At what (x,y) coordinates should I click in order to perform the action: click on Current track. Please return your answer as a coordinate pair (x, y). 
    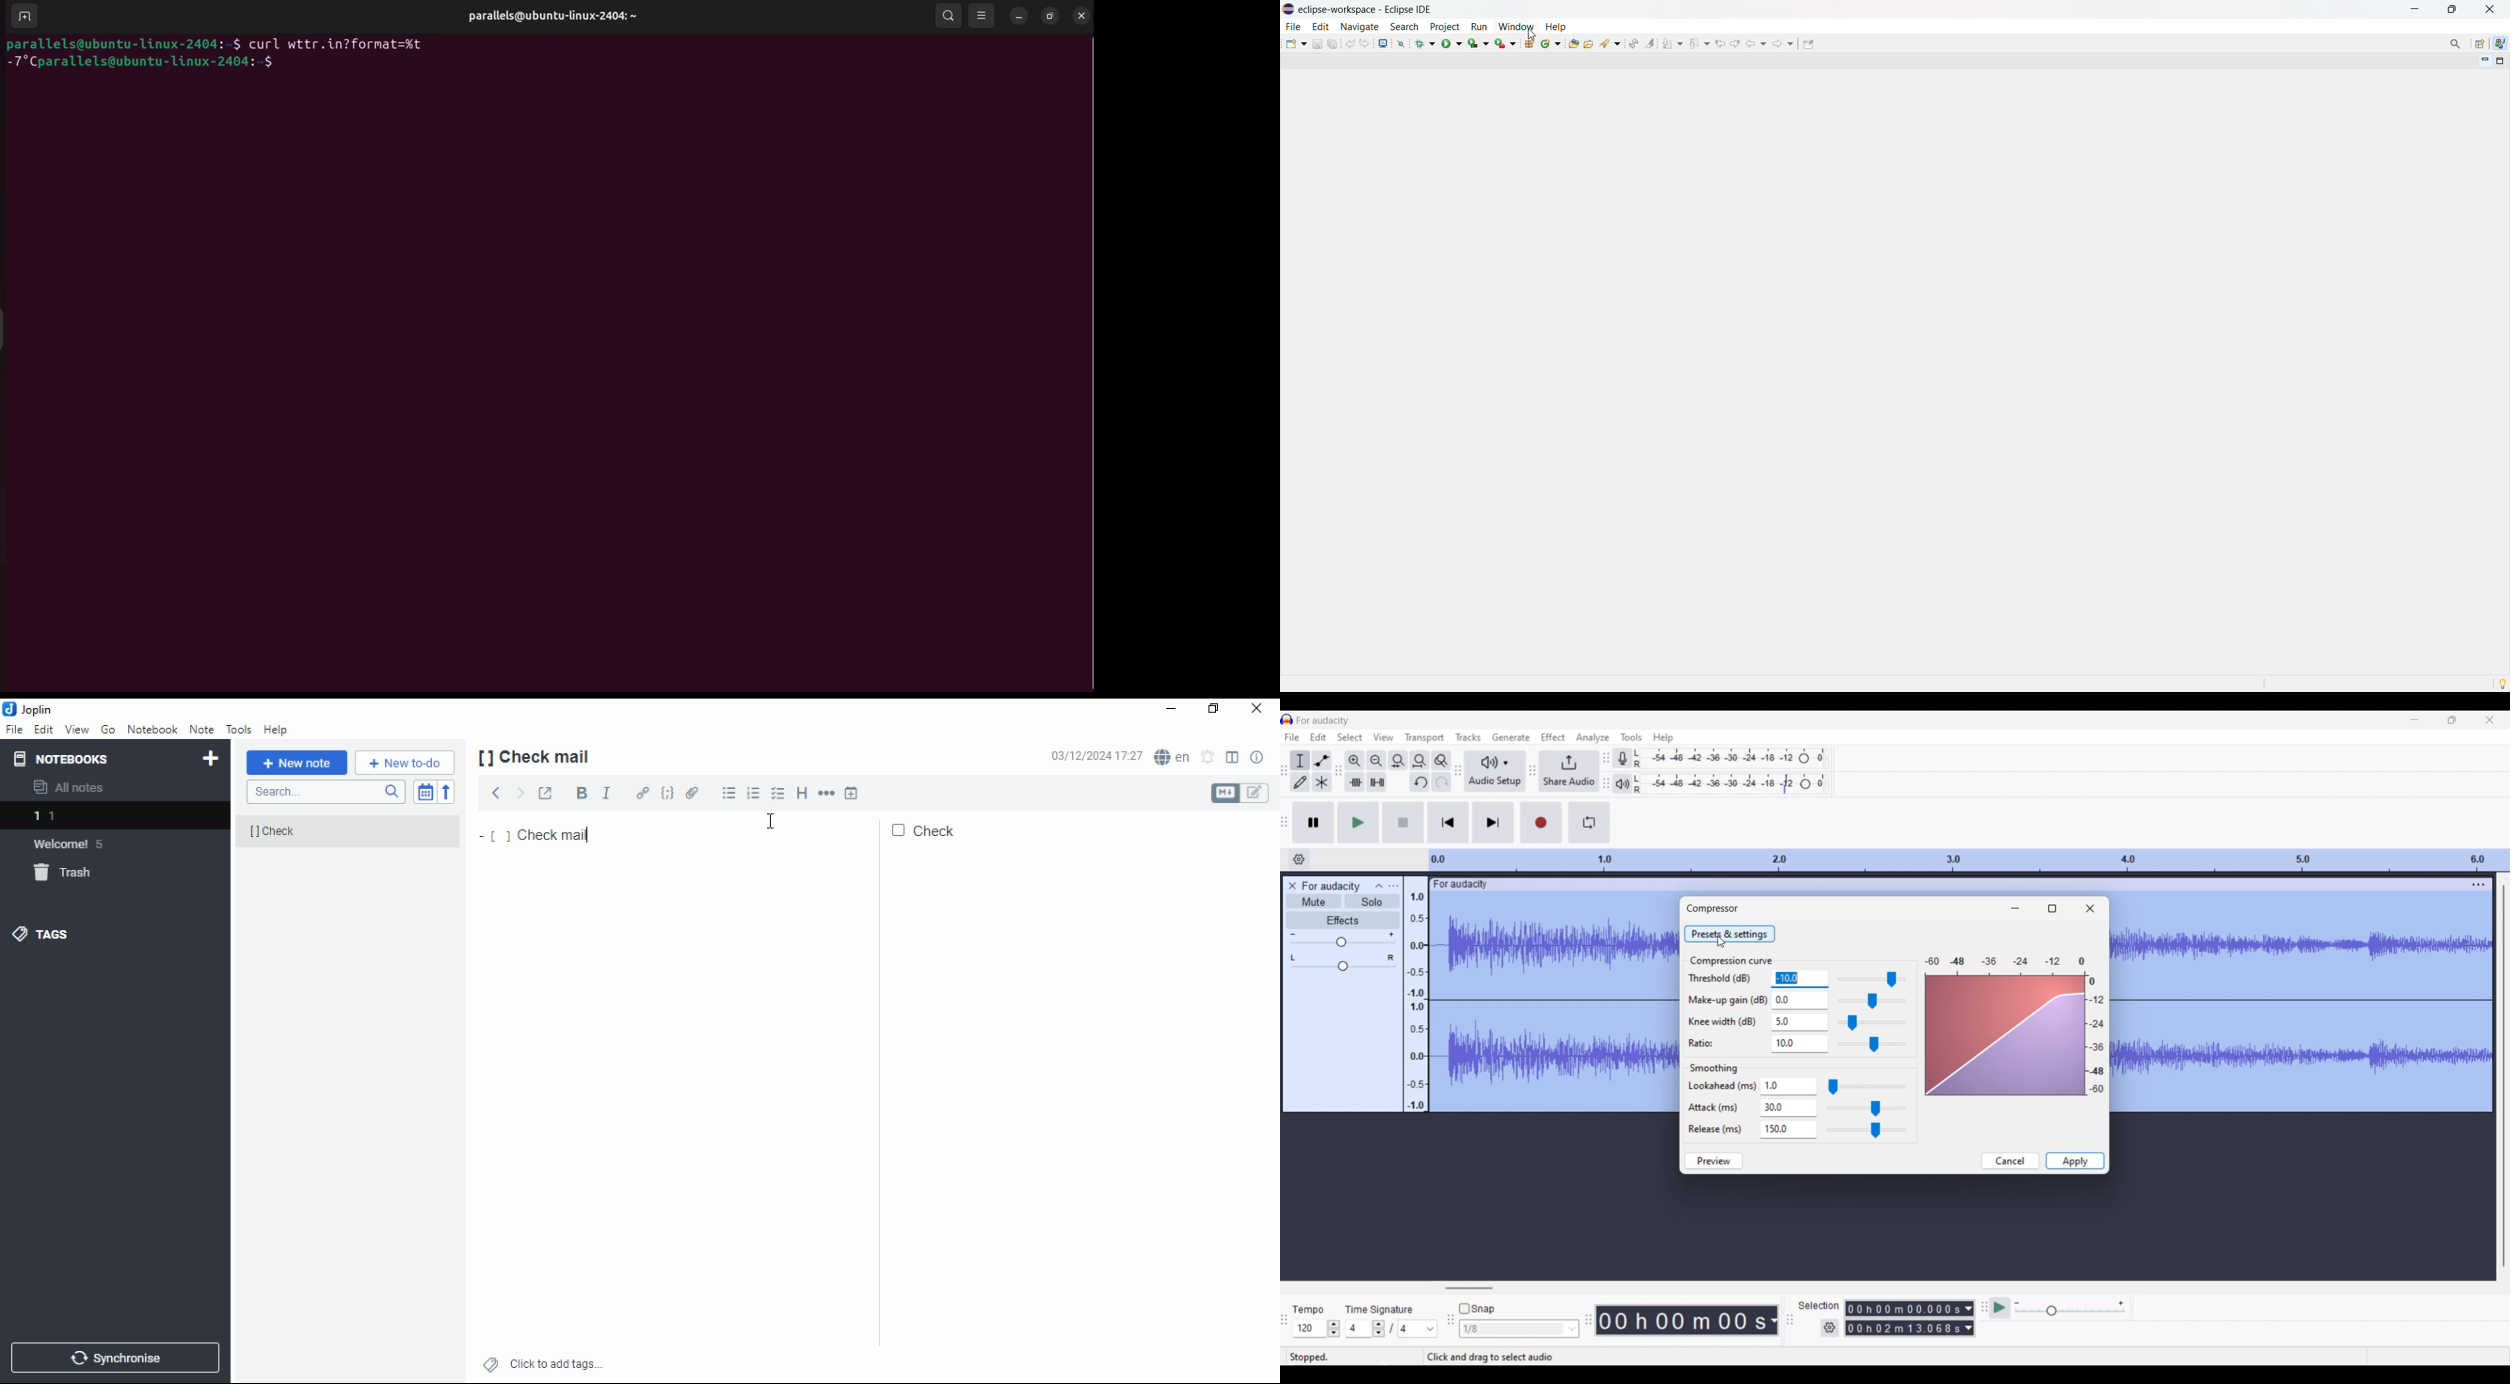
    Looking at the image, I should click on (1554, 1003).